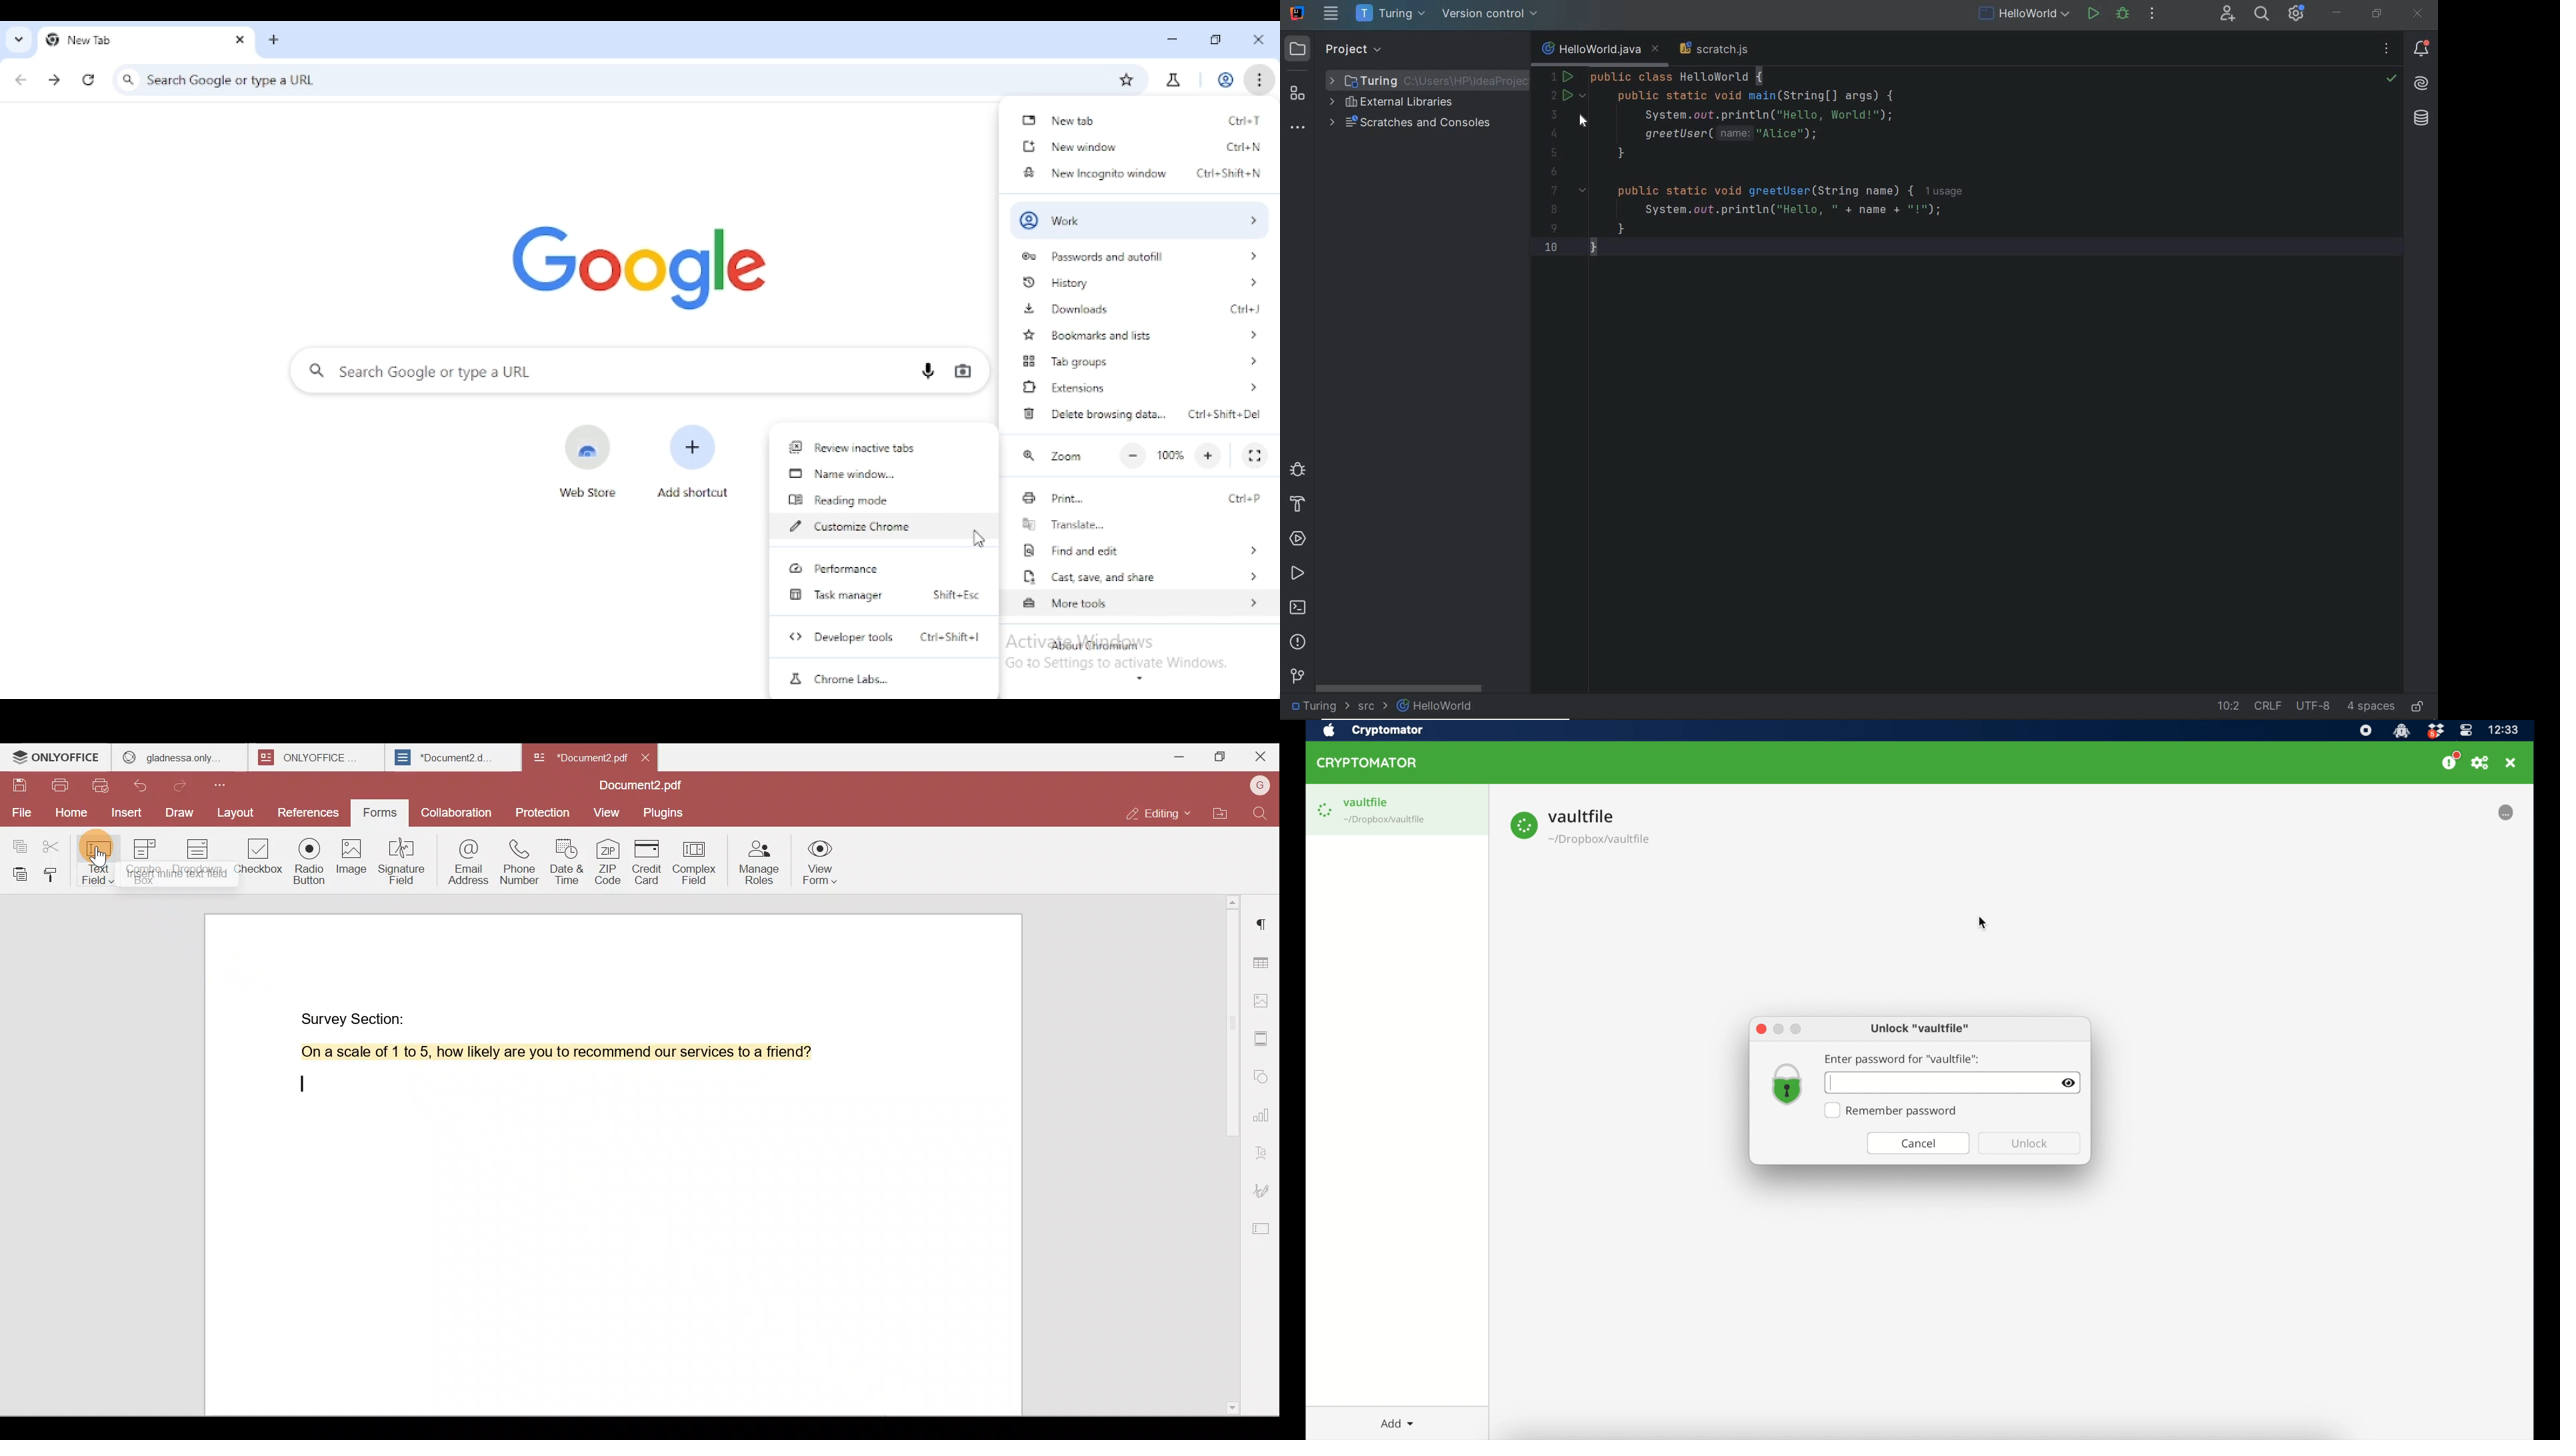 The height and width of the screenshot is (1456, 2576). Describe the element at coordinates (53, 874) in the screenshot. I see `Copy style` at that location.